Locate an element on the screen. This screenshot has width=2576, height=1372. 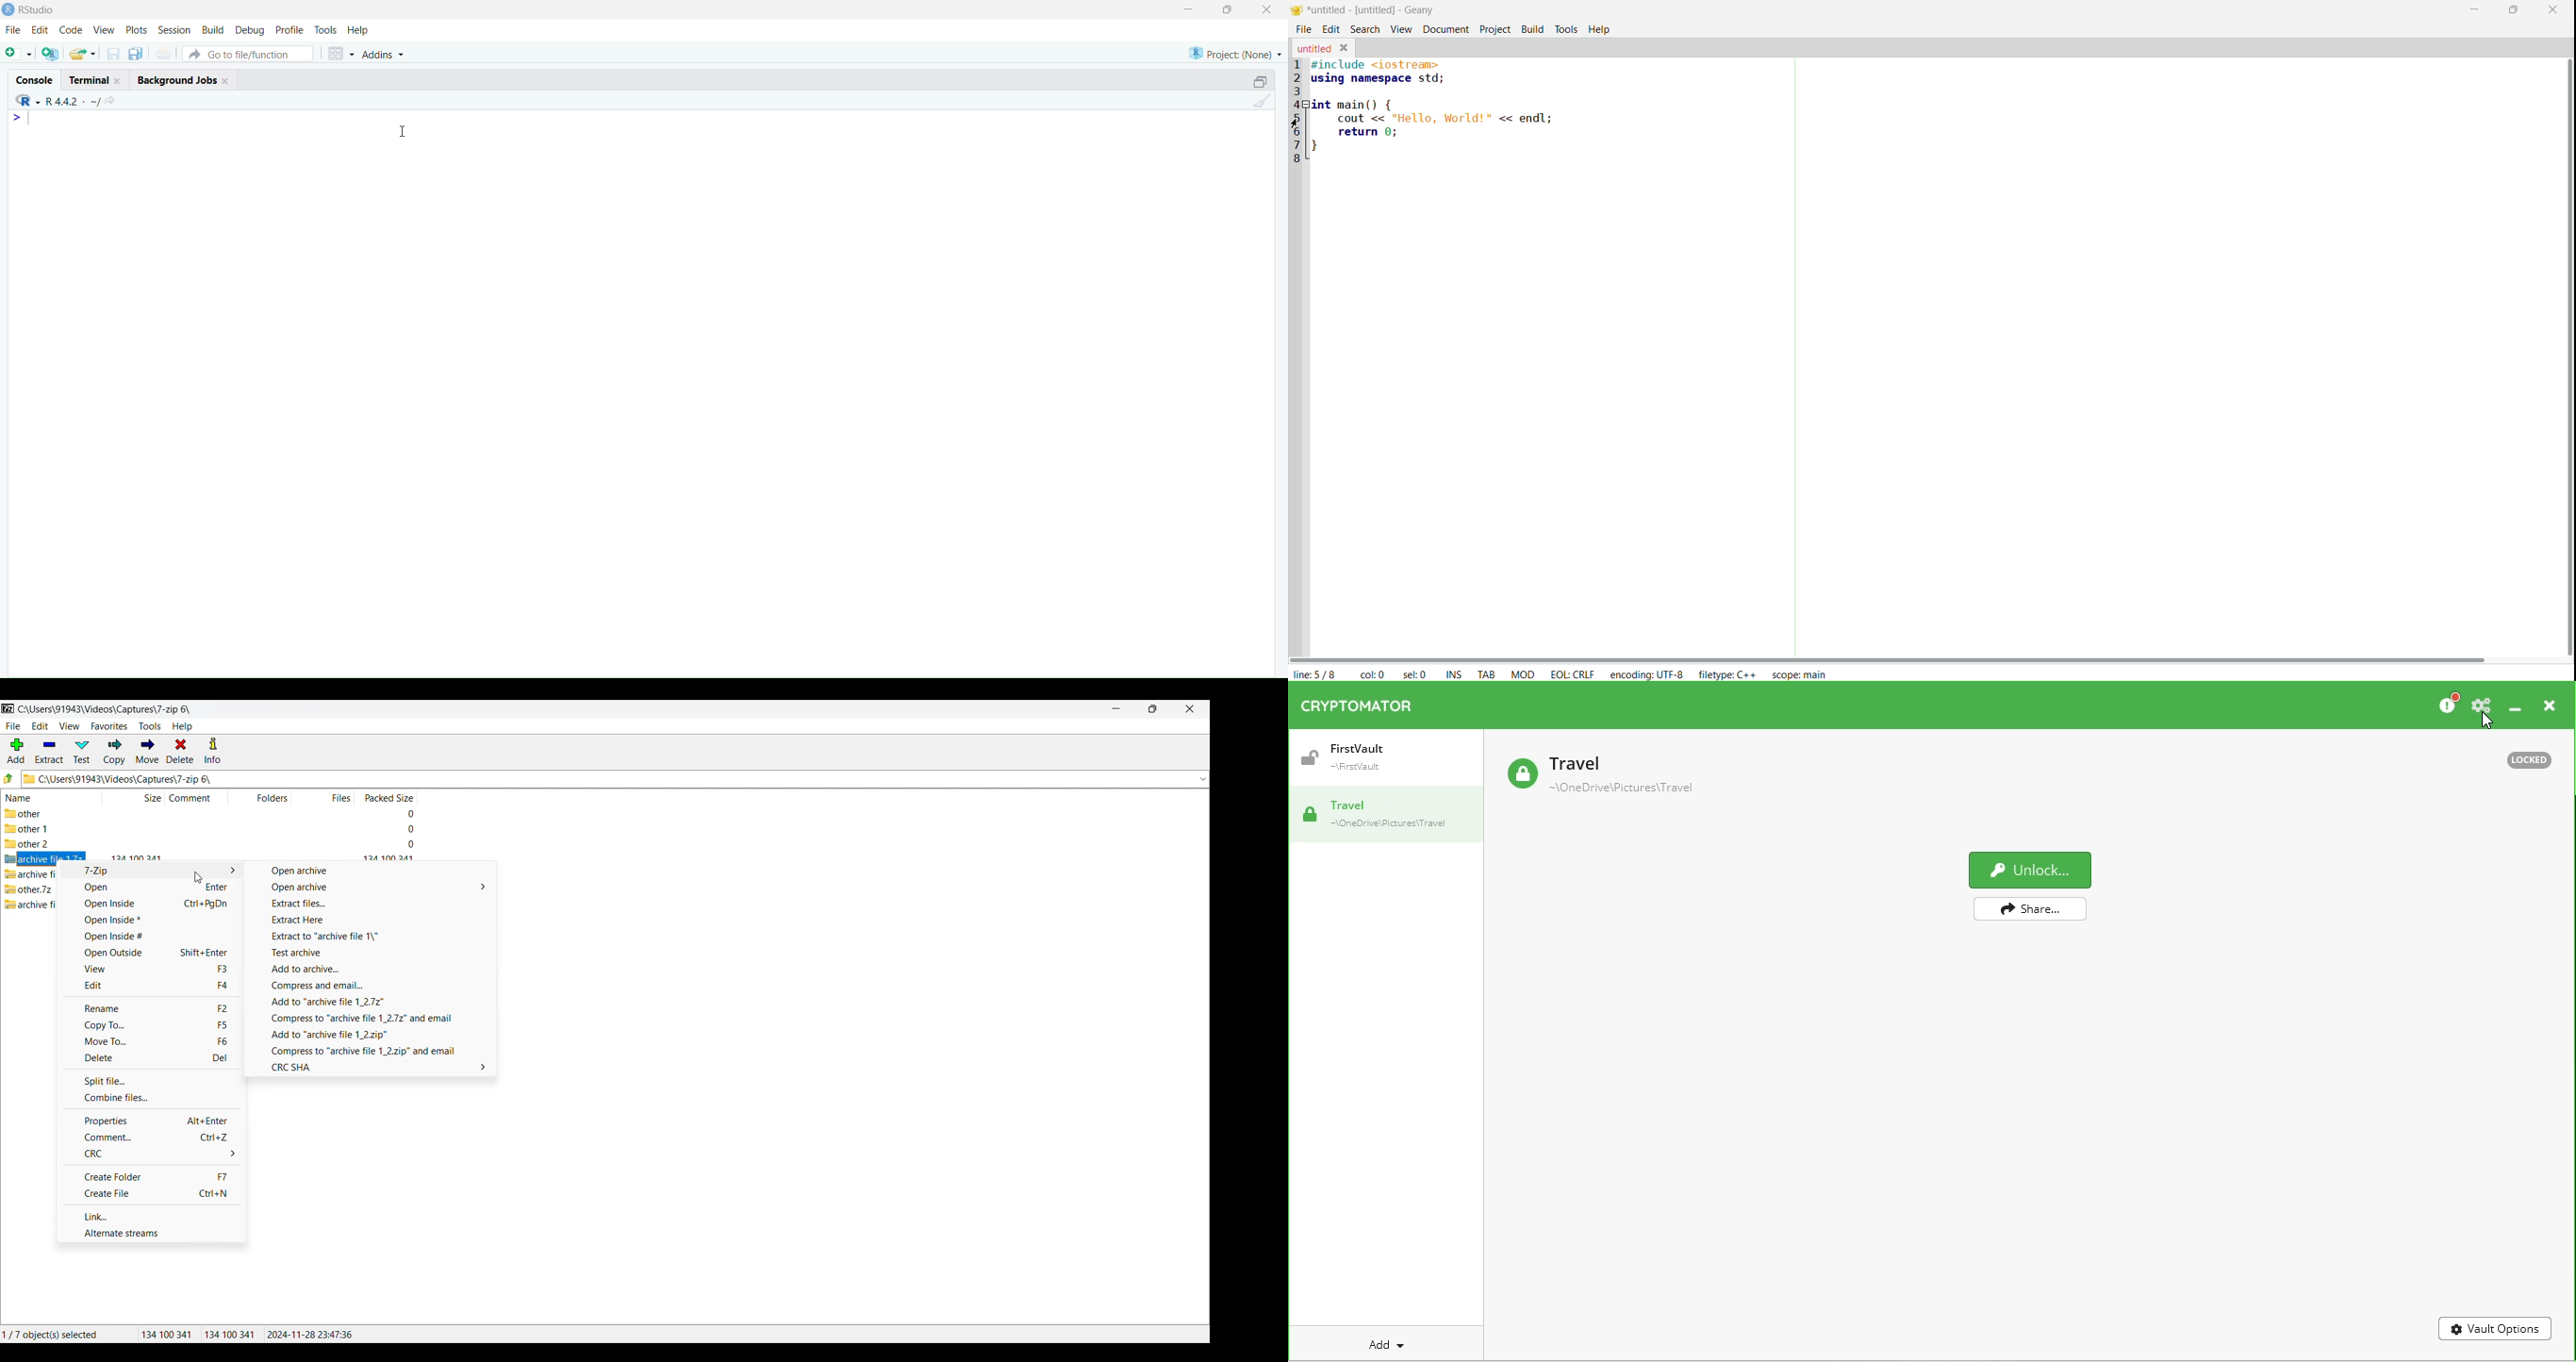
Extract files is located at coordinates (371, 903).